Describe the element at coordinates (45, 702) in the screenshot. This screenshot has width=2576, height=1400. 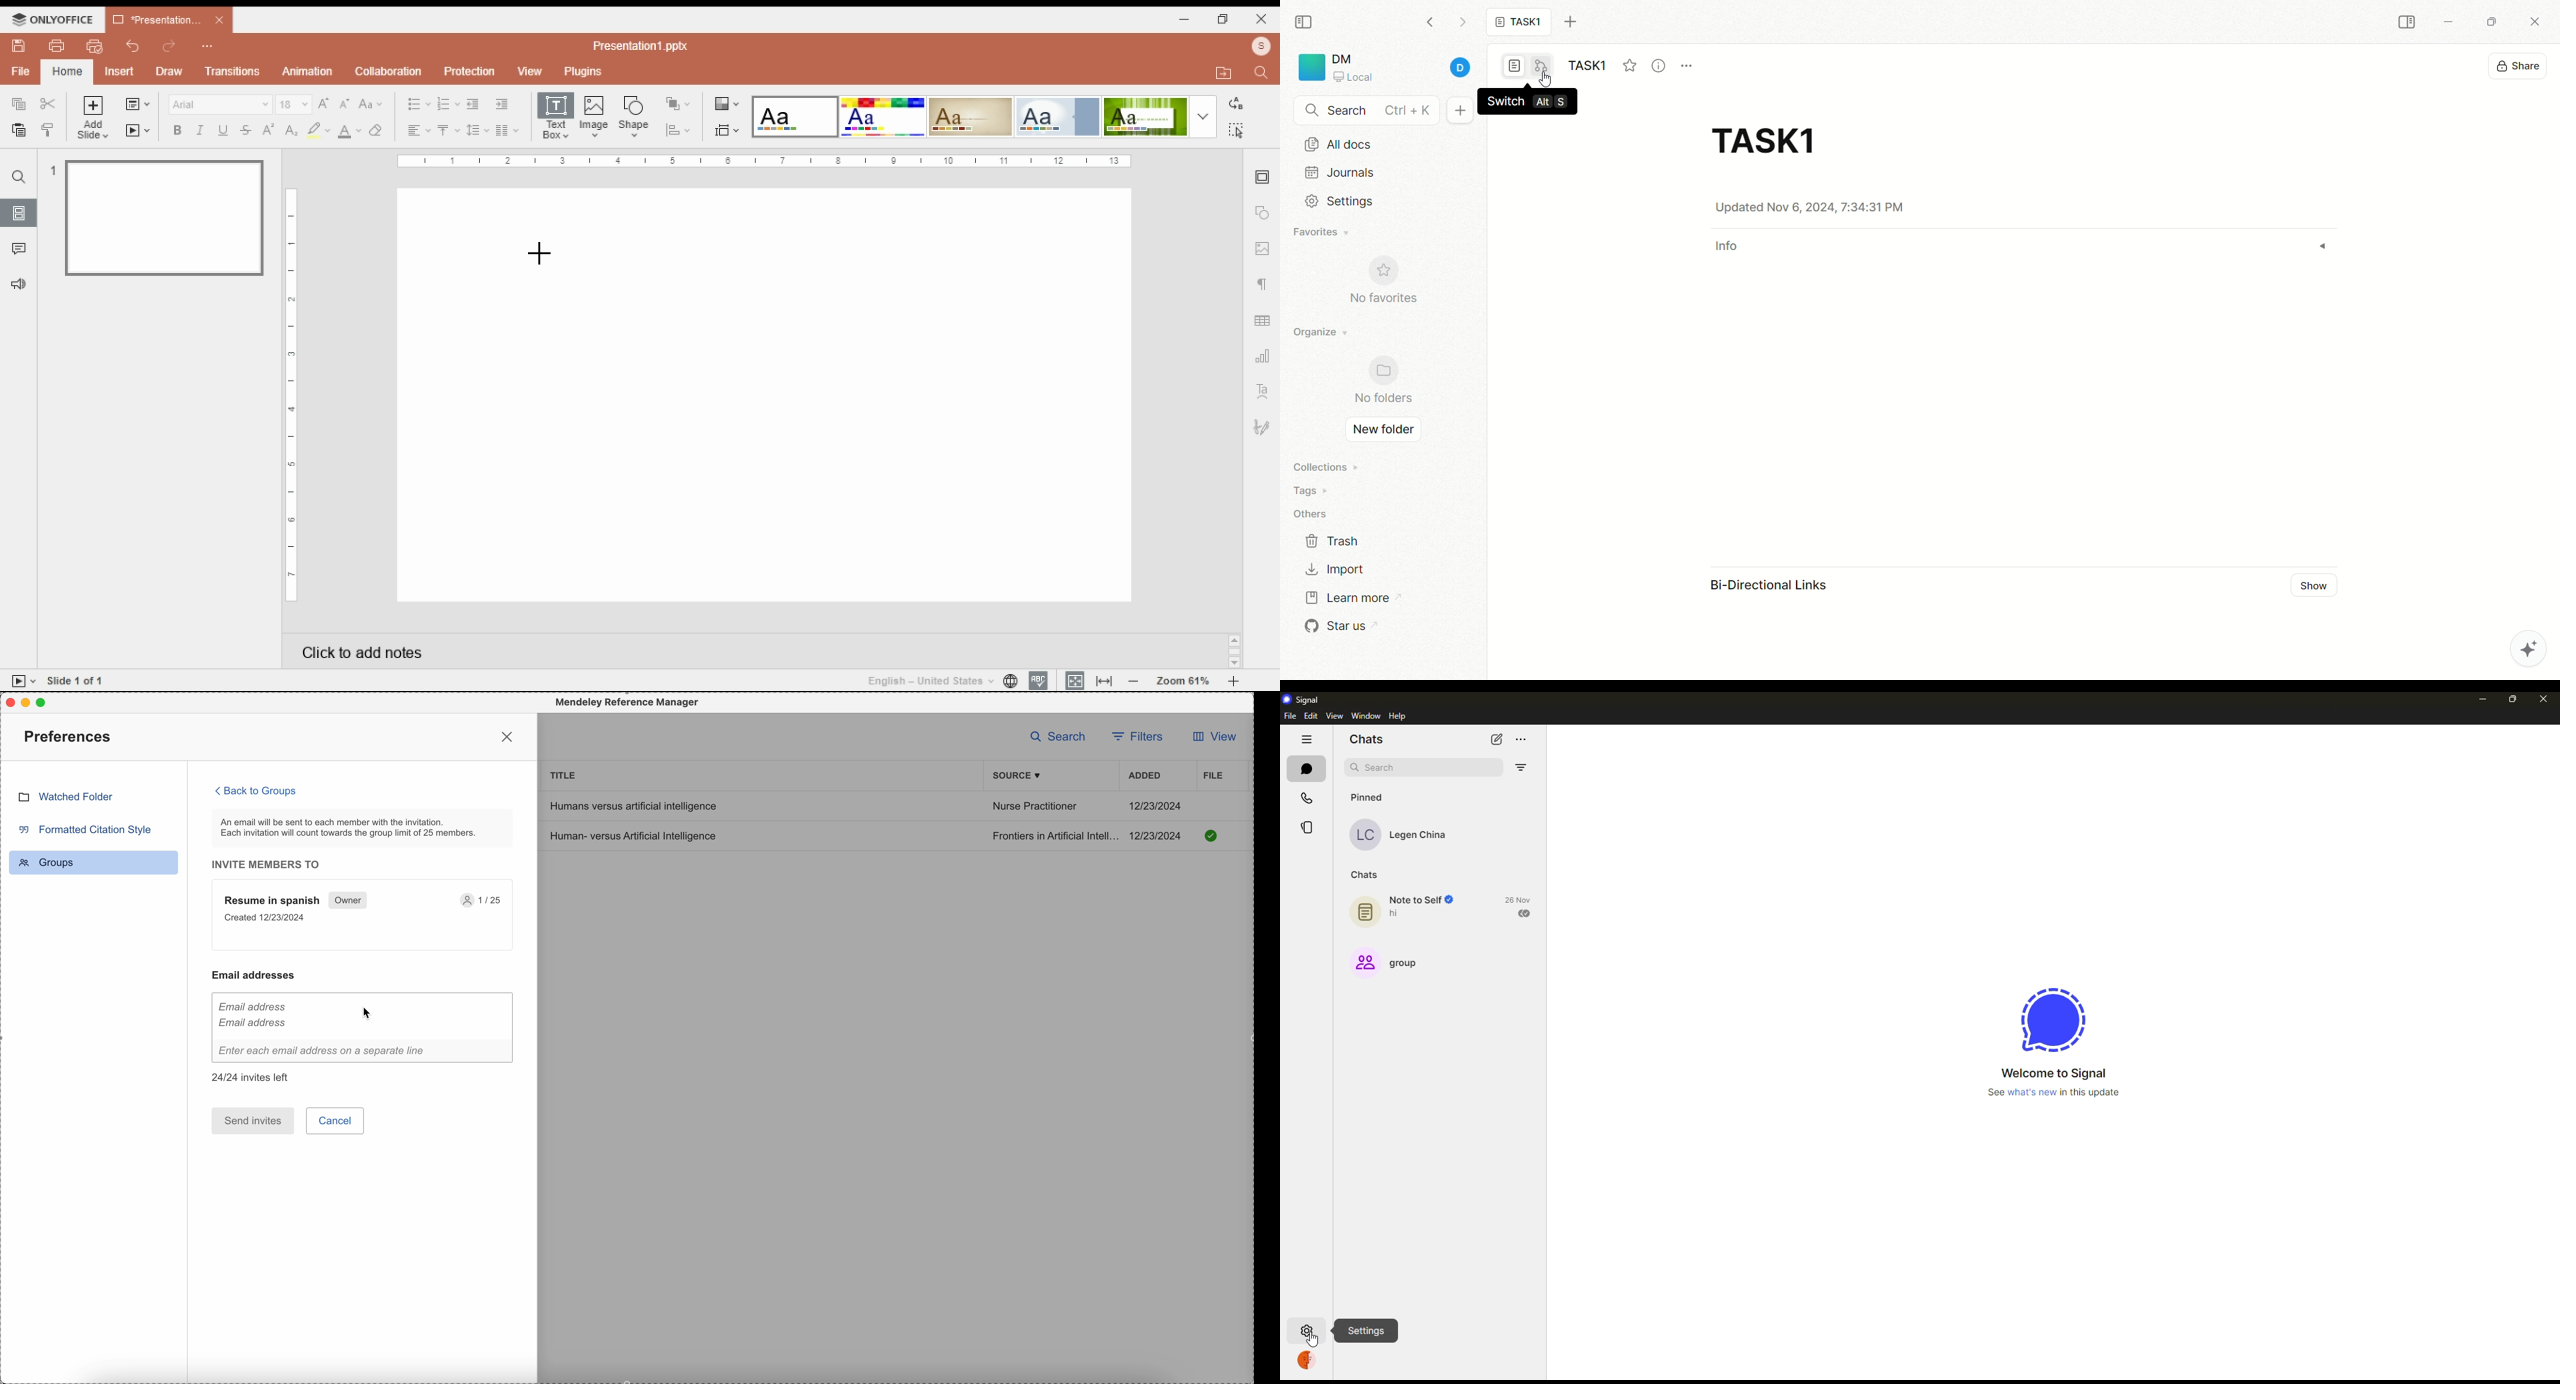
I see `maximize` at that location.